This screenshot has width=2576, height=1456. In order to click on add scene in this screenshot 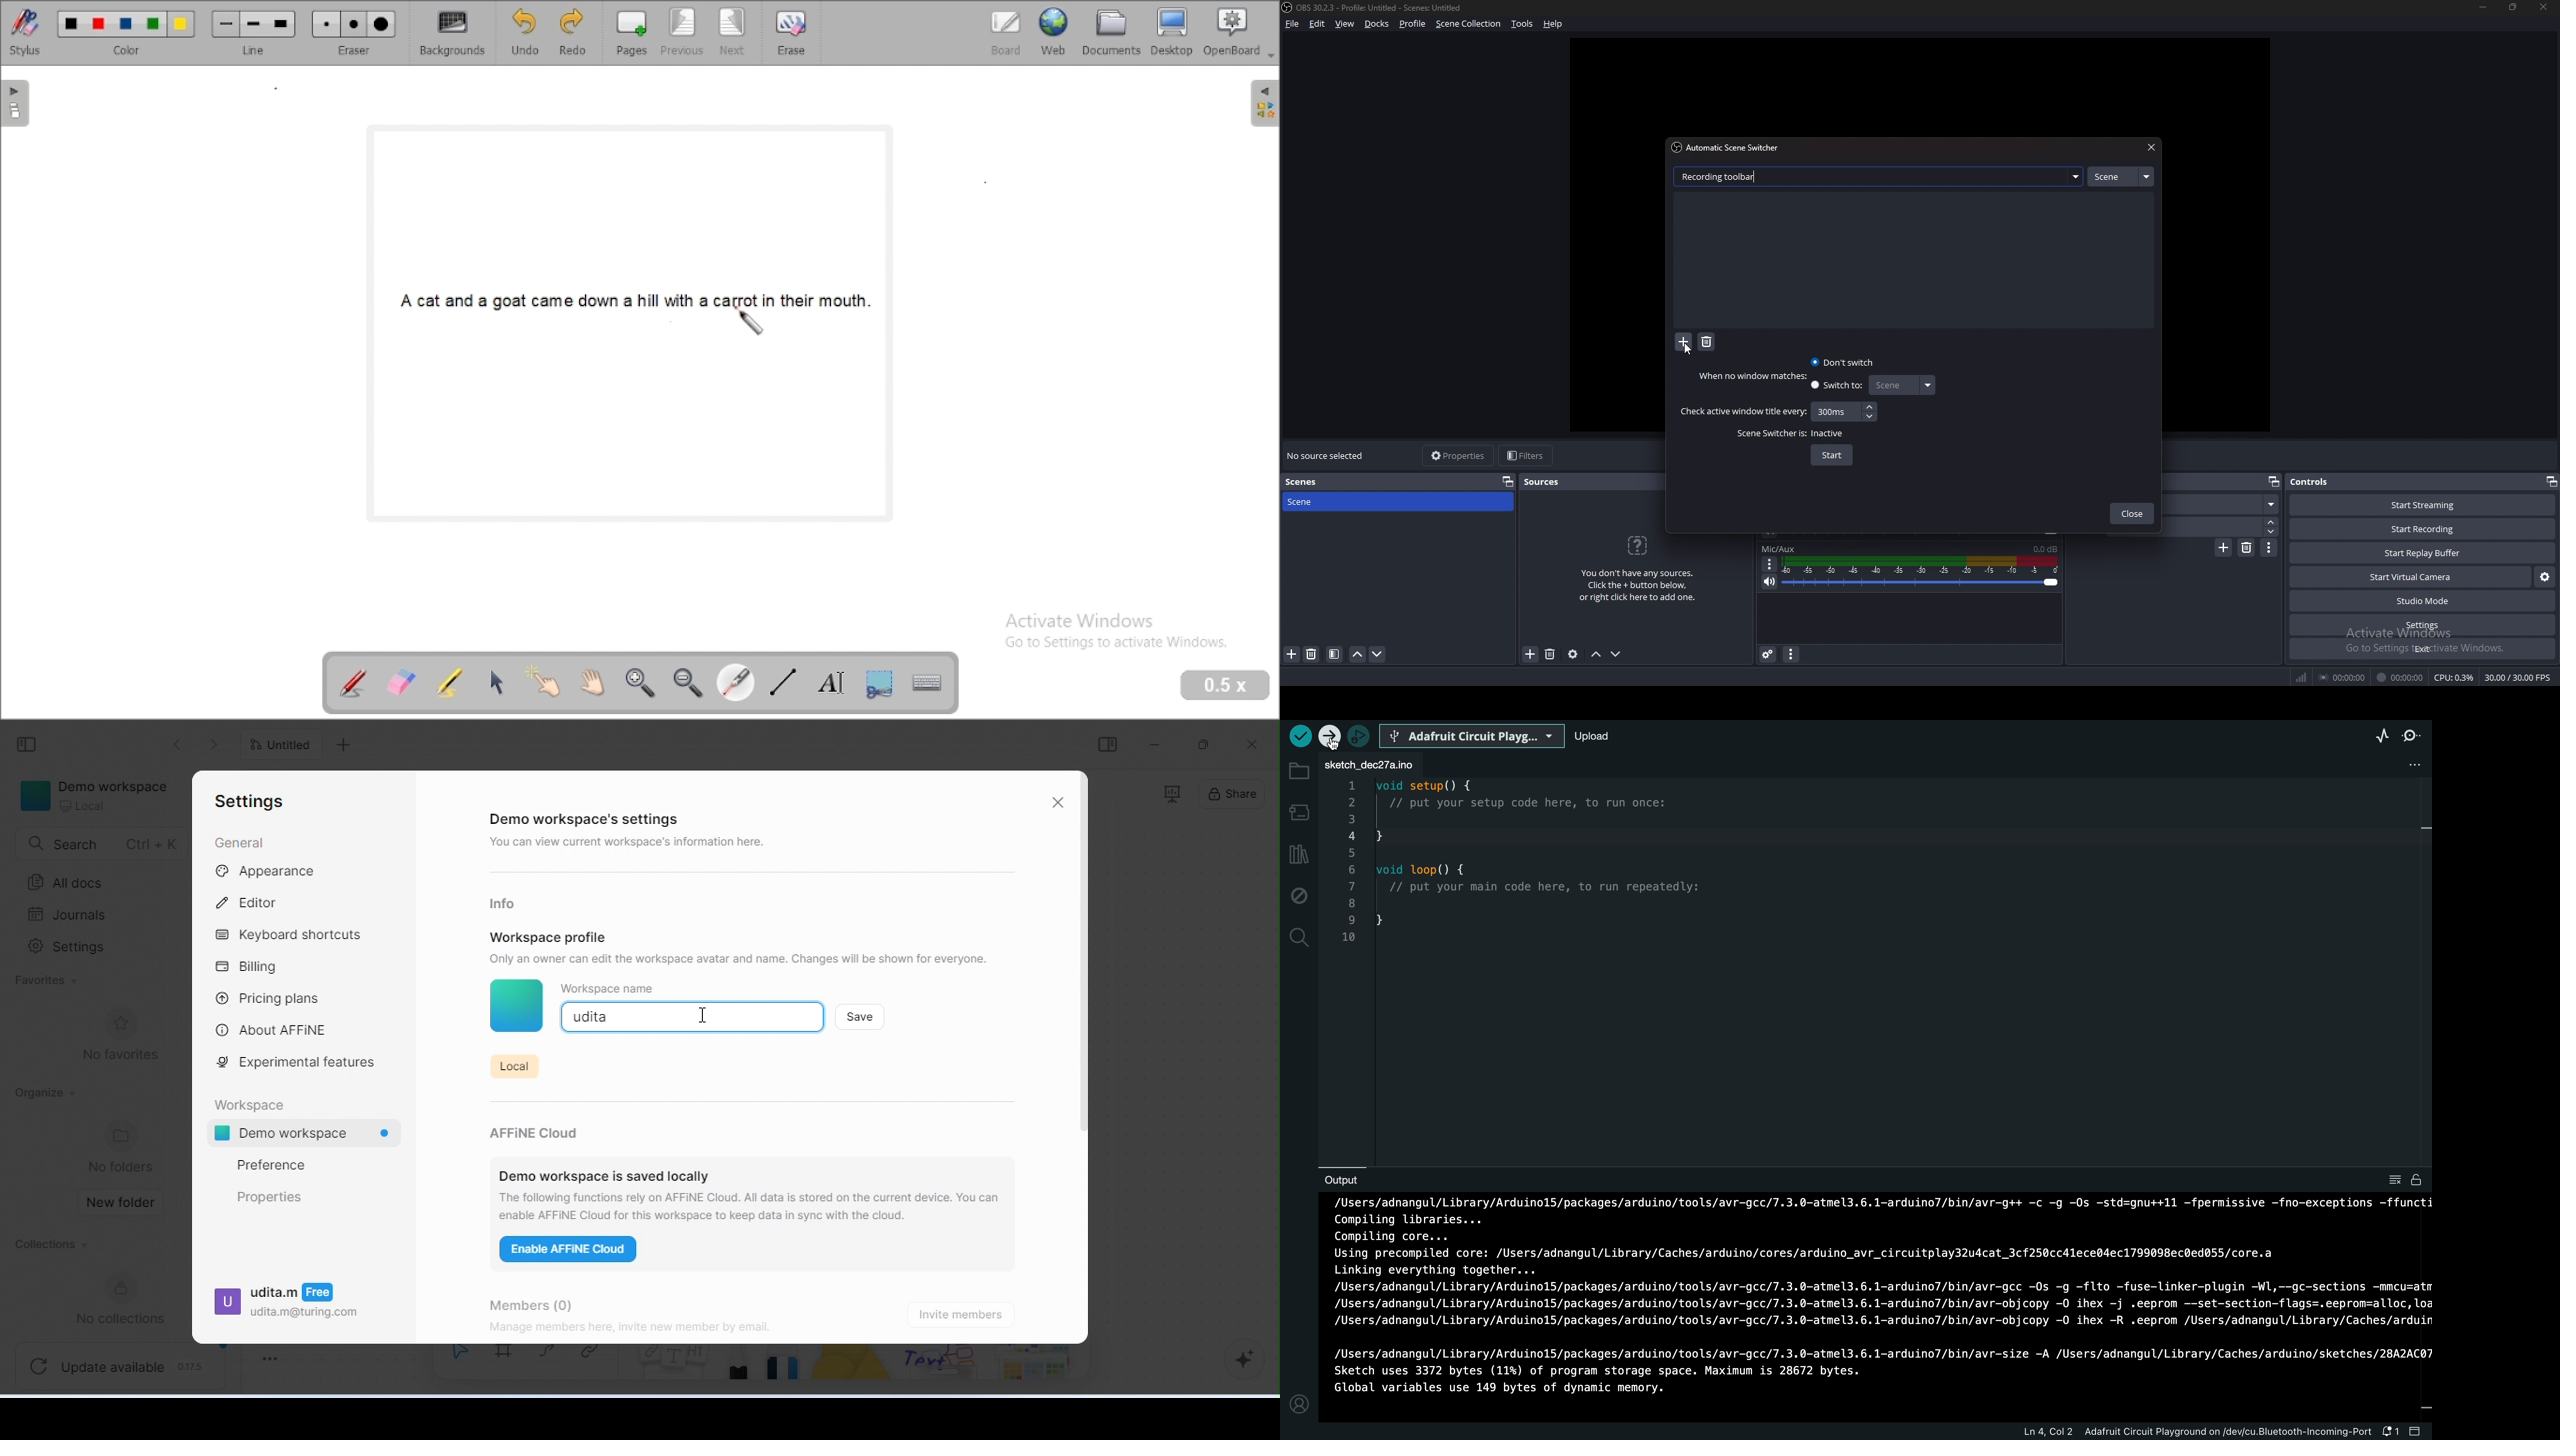, I will do `click(1292, 654)`.